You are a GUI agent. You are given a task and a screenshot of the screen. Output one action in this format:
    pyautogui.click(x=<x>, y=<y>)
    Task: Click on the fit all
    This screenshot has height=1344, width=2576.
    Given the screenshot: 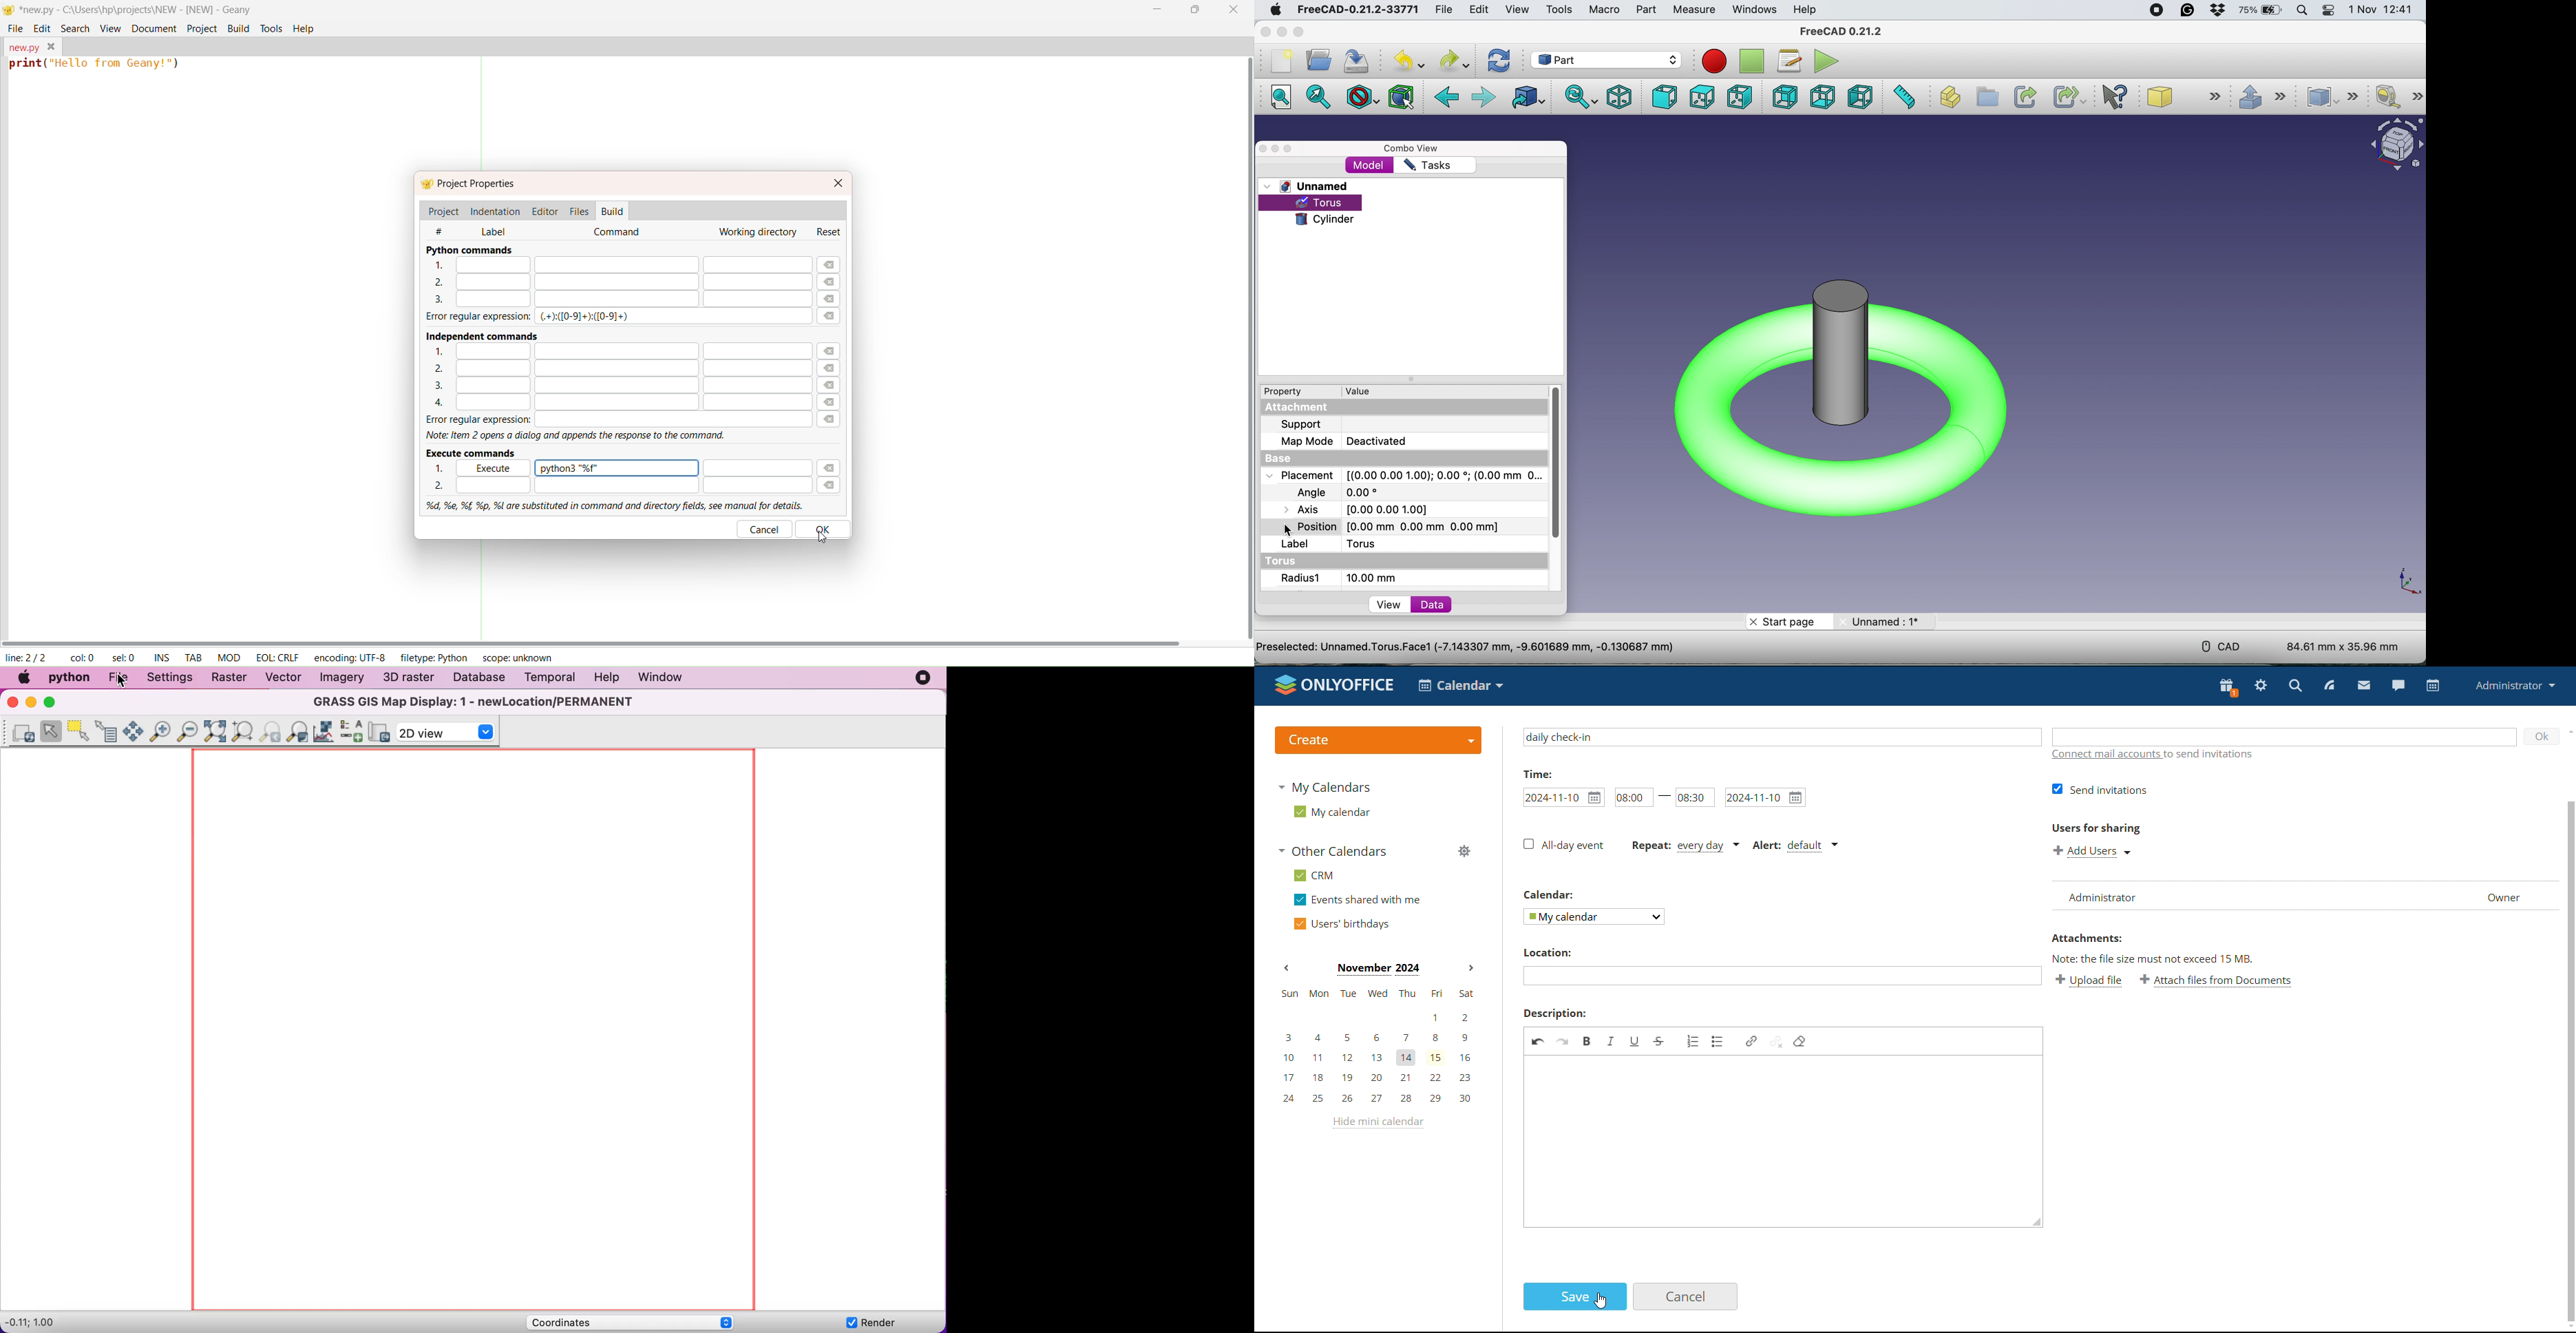 What is the action you would take?
    pyautogui.click(x=1279, y=97)
    